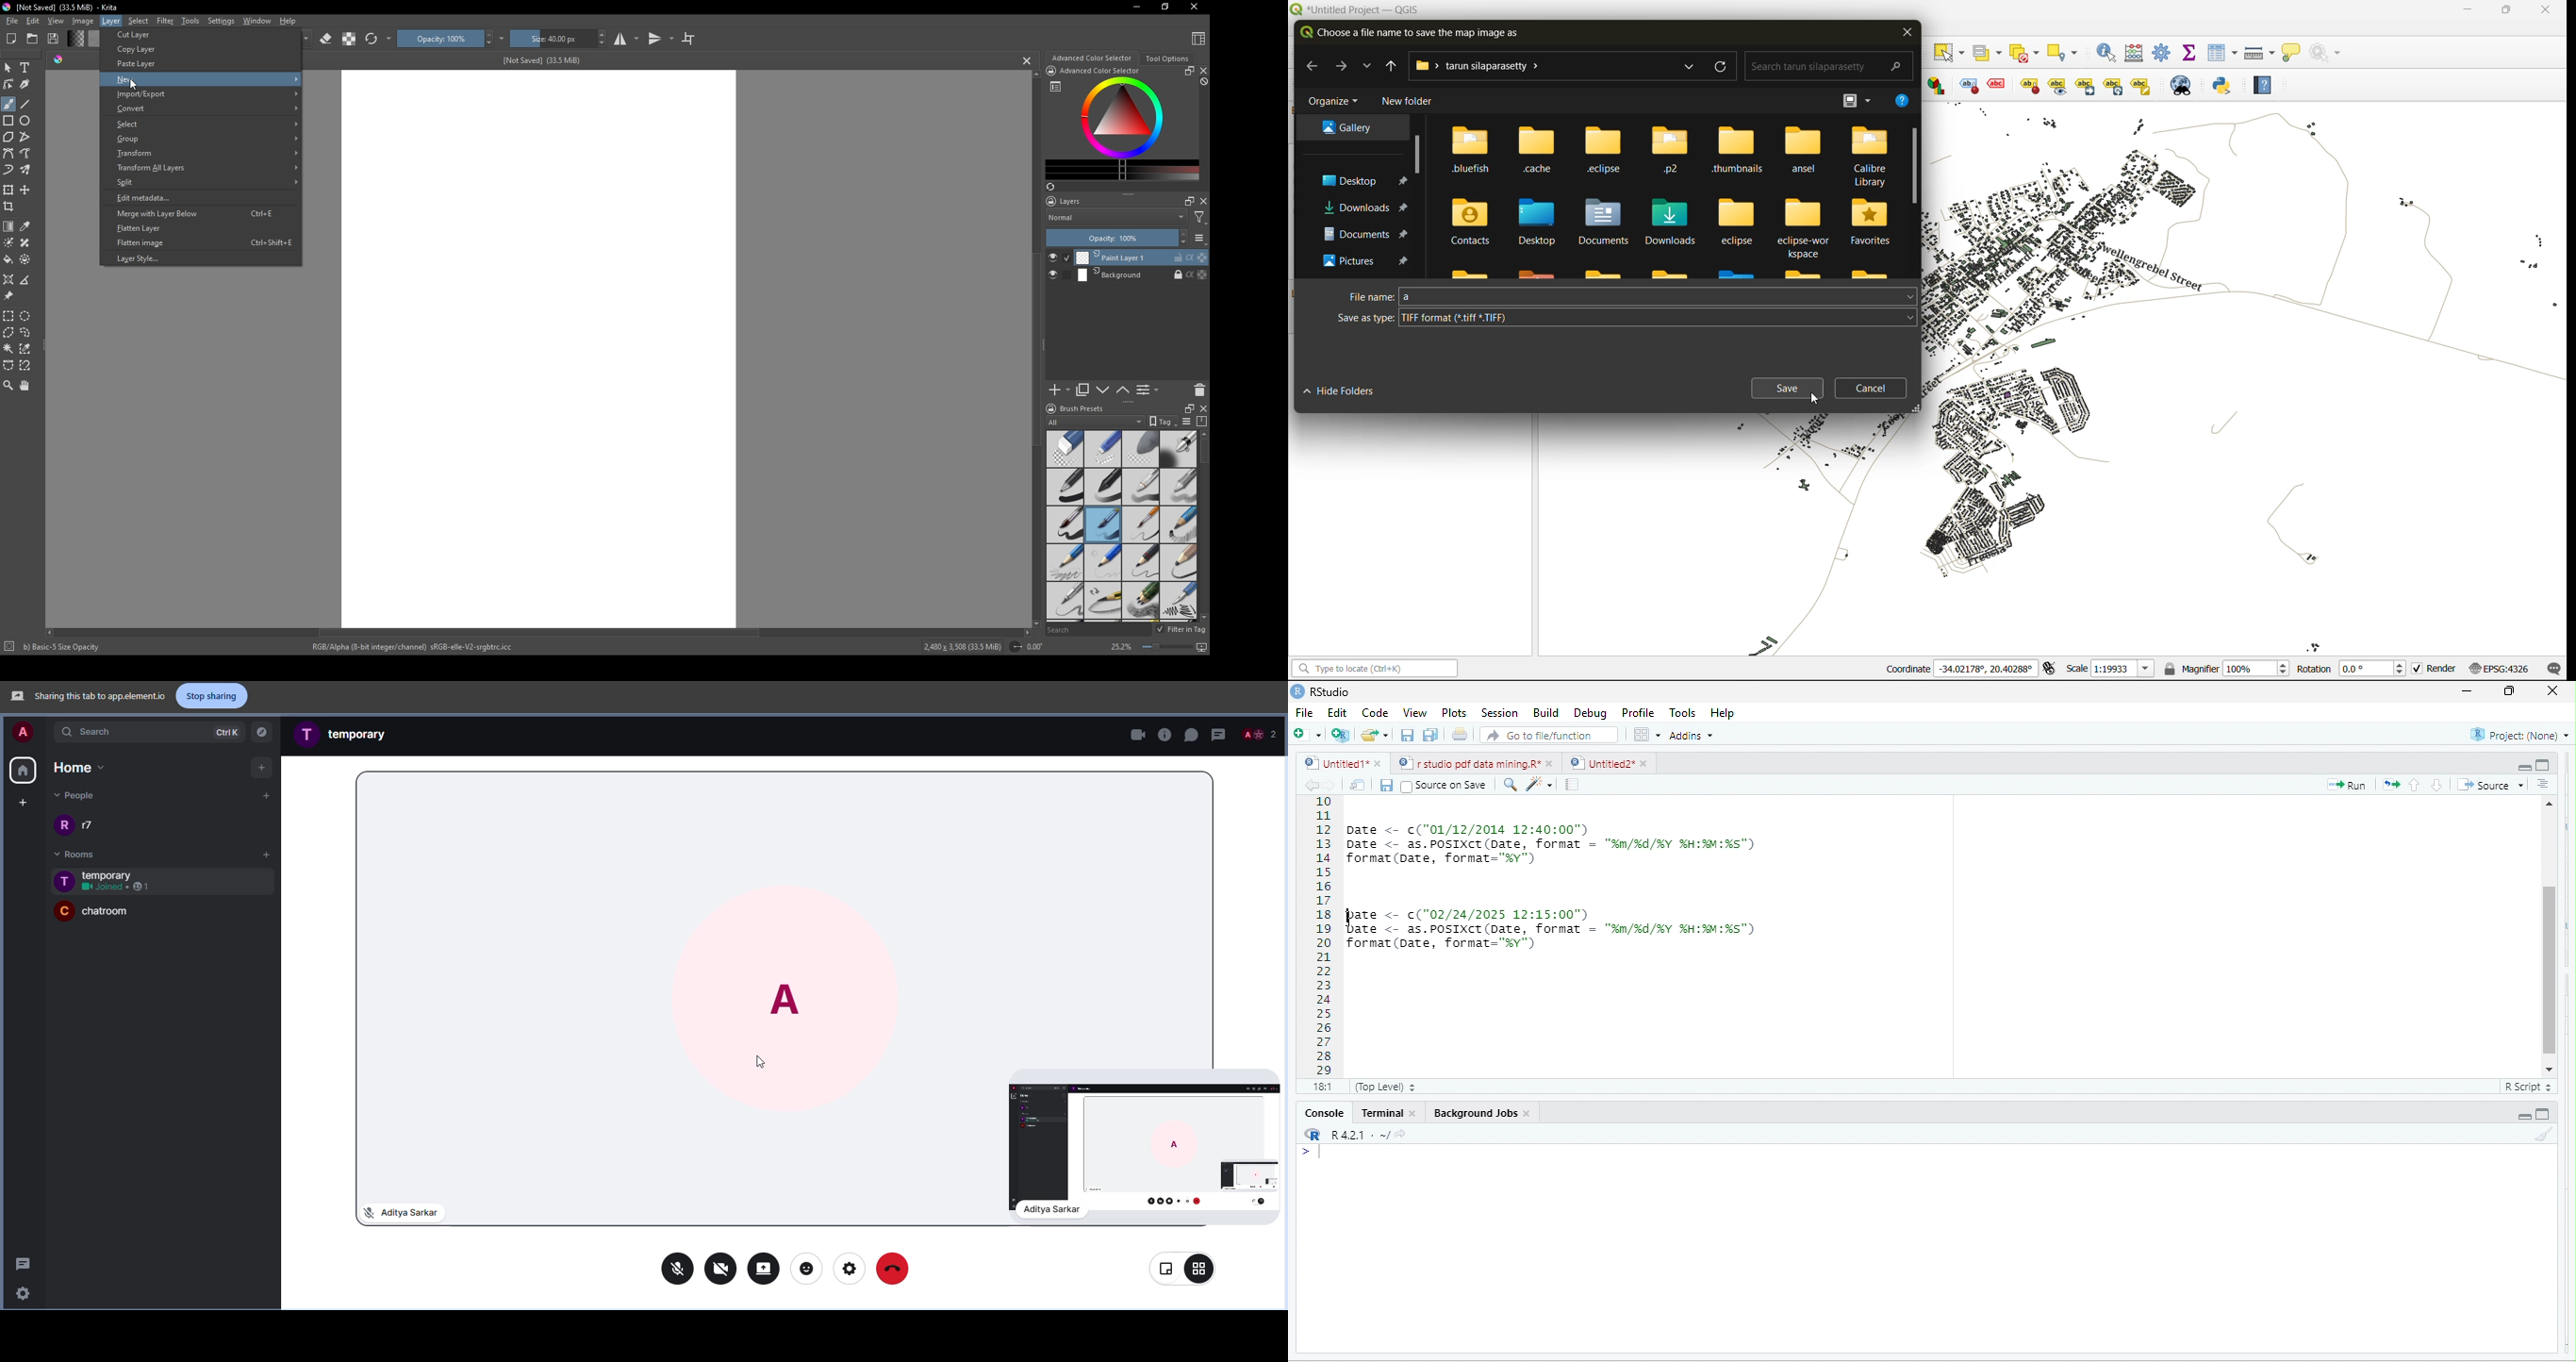  What do you see at coordinates (1304, 734) in the screenshot?
I see `new file` at bounding box center [1304, 734].